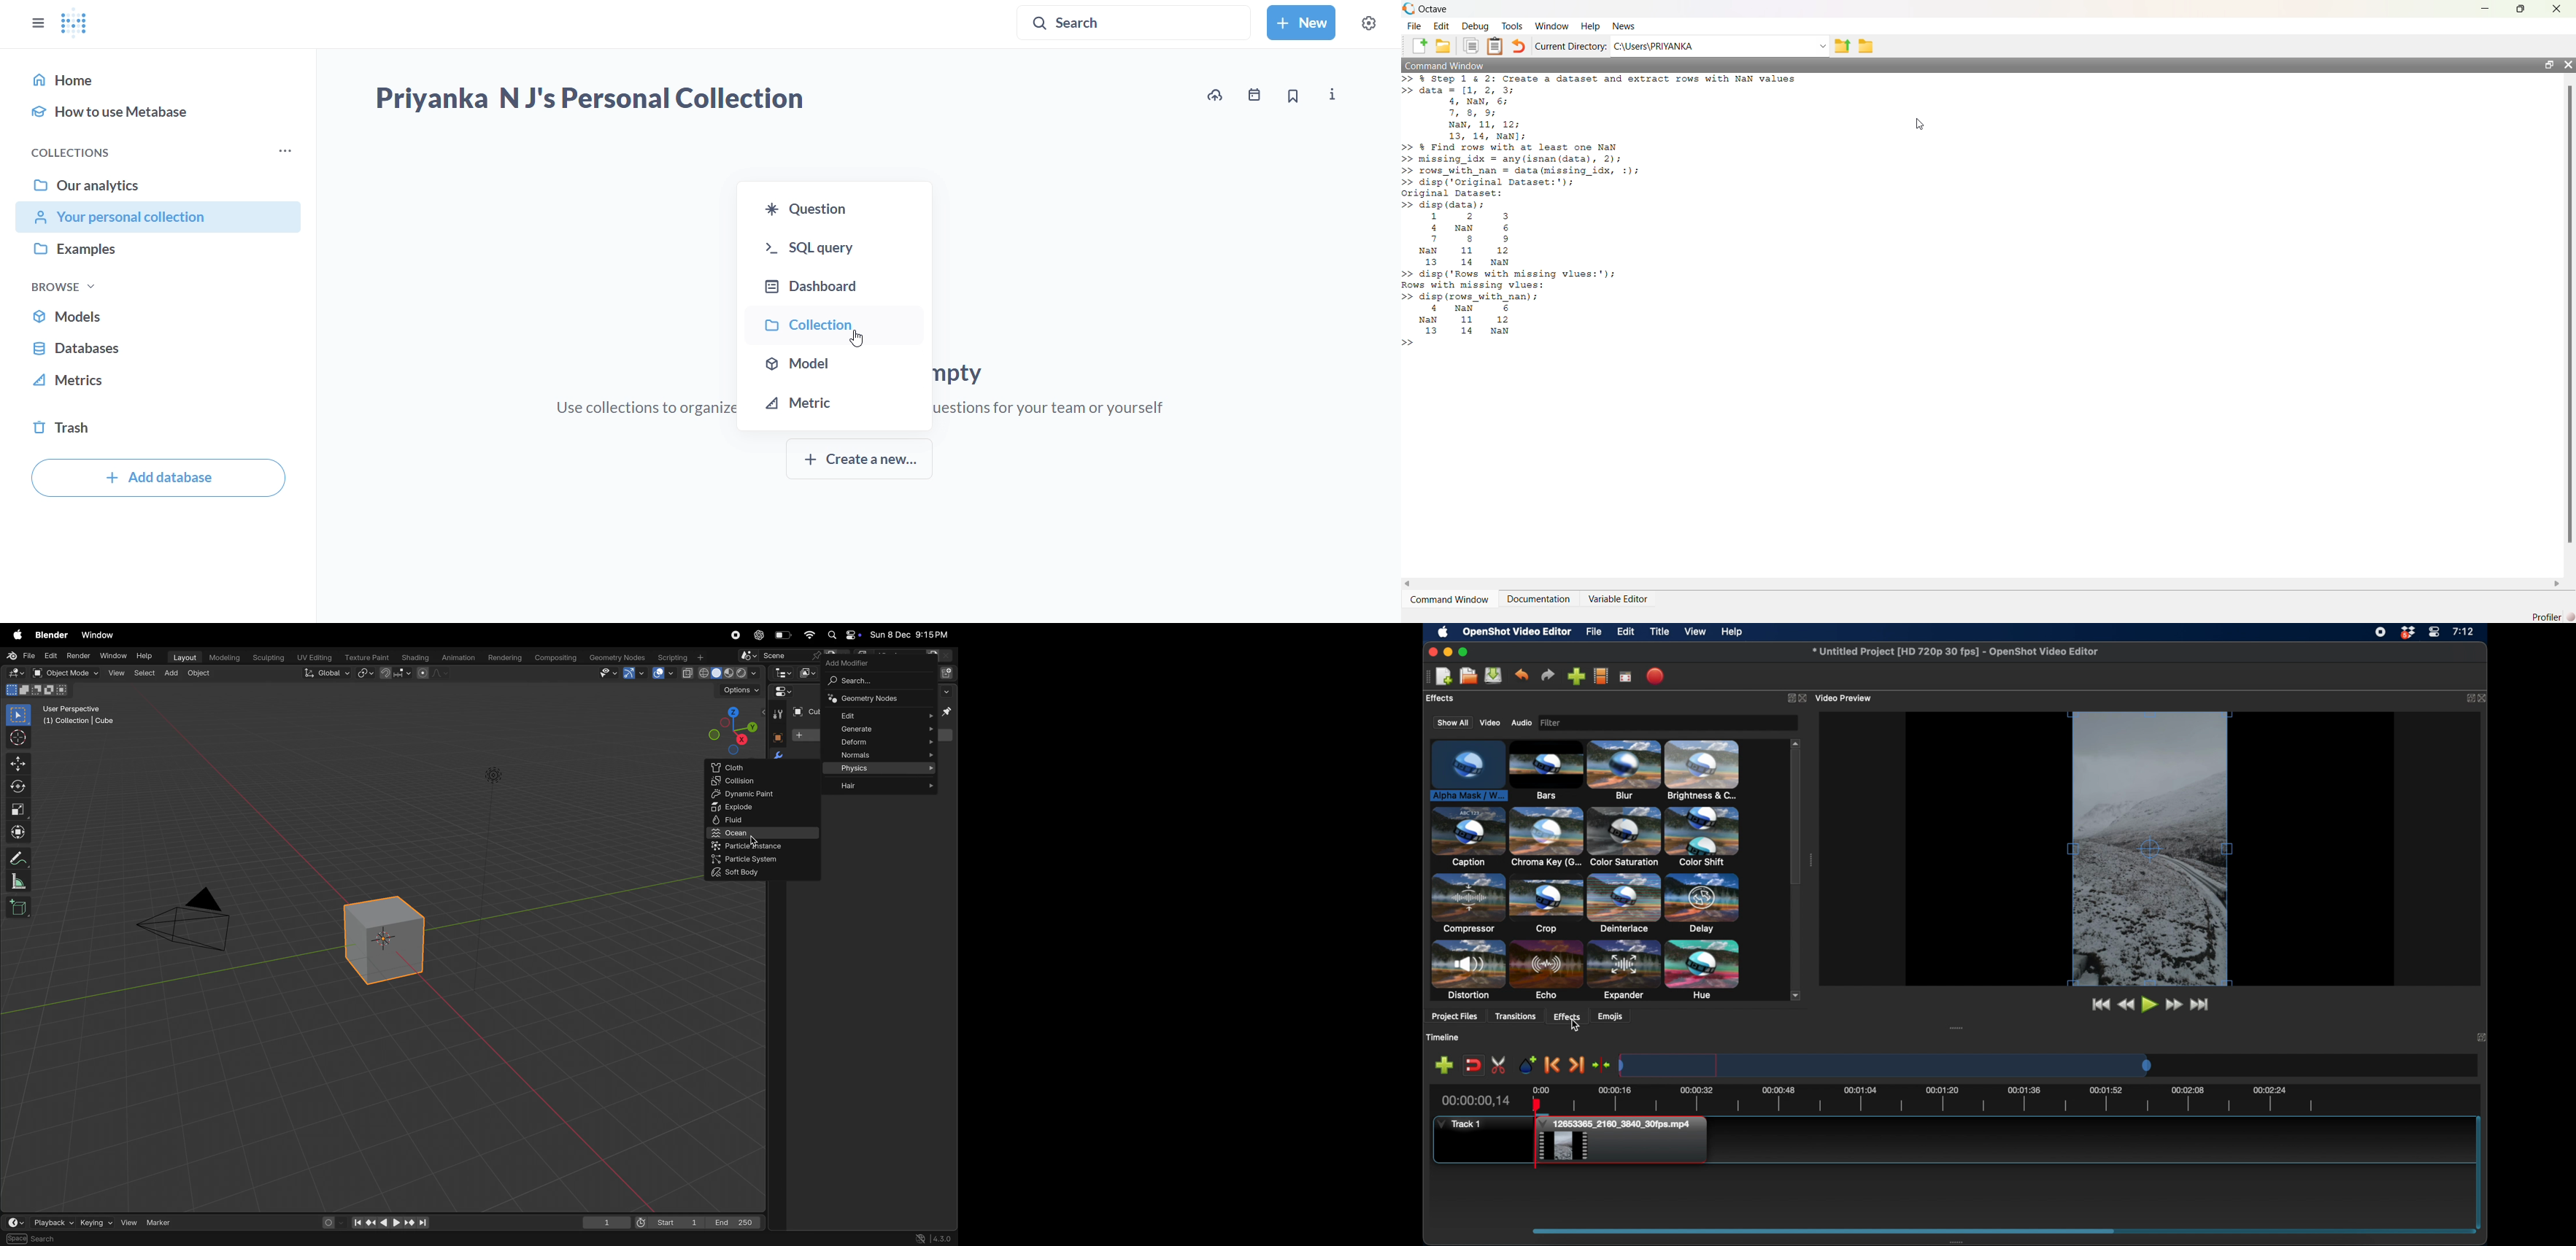 This screenshot has height=1260, width=2576. I want to click on search, so click(1135, 20).